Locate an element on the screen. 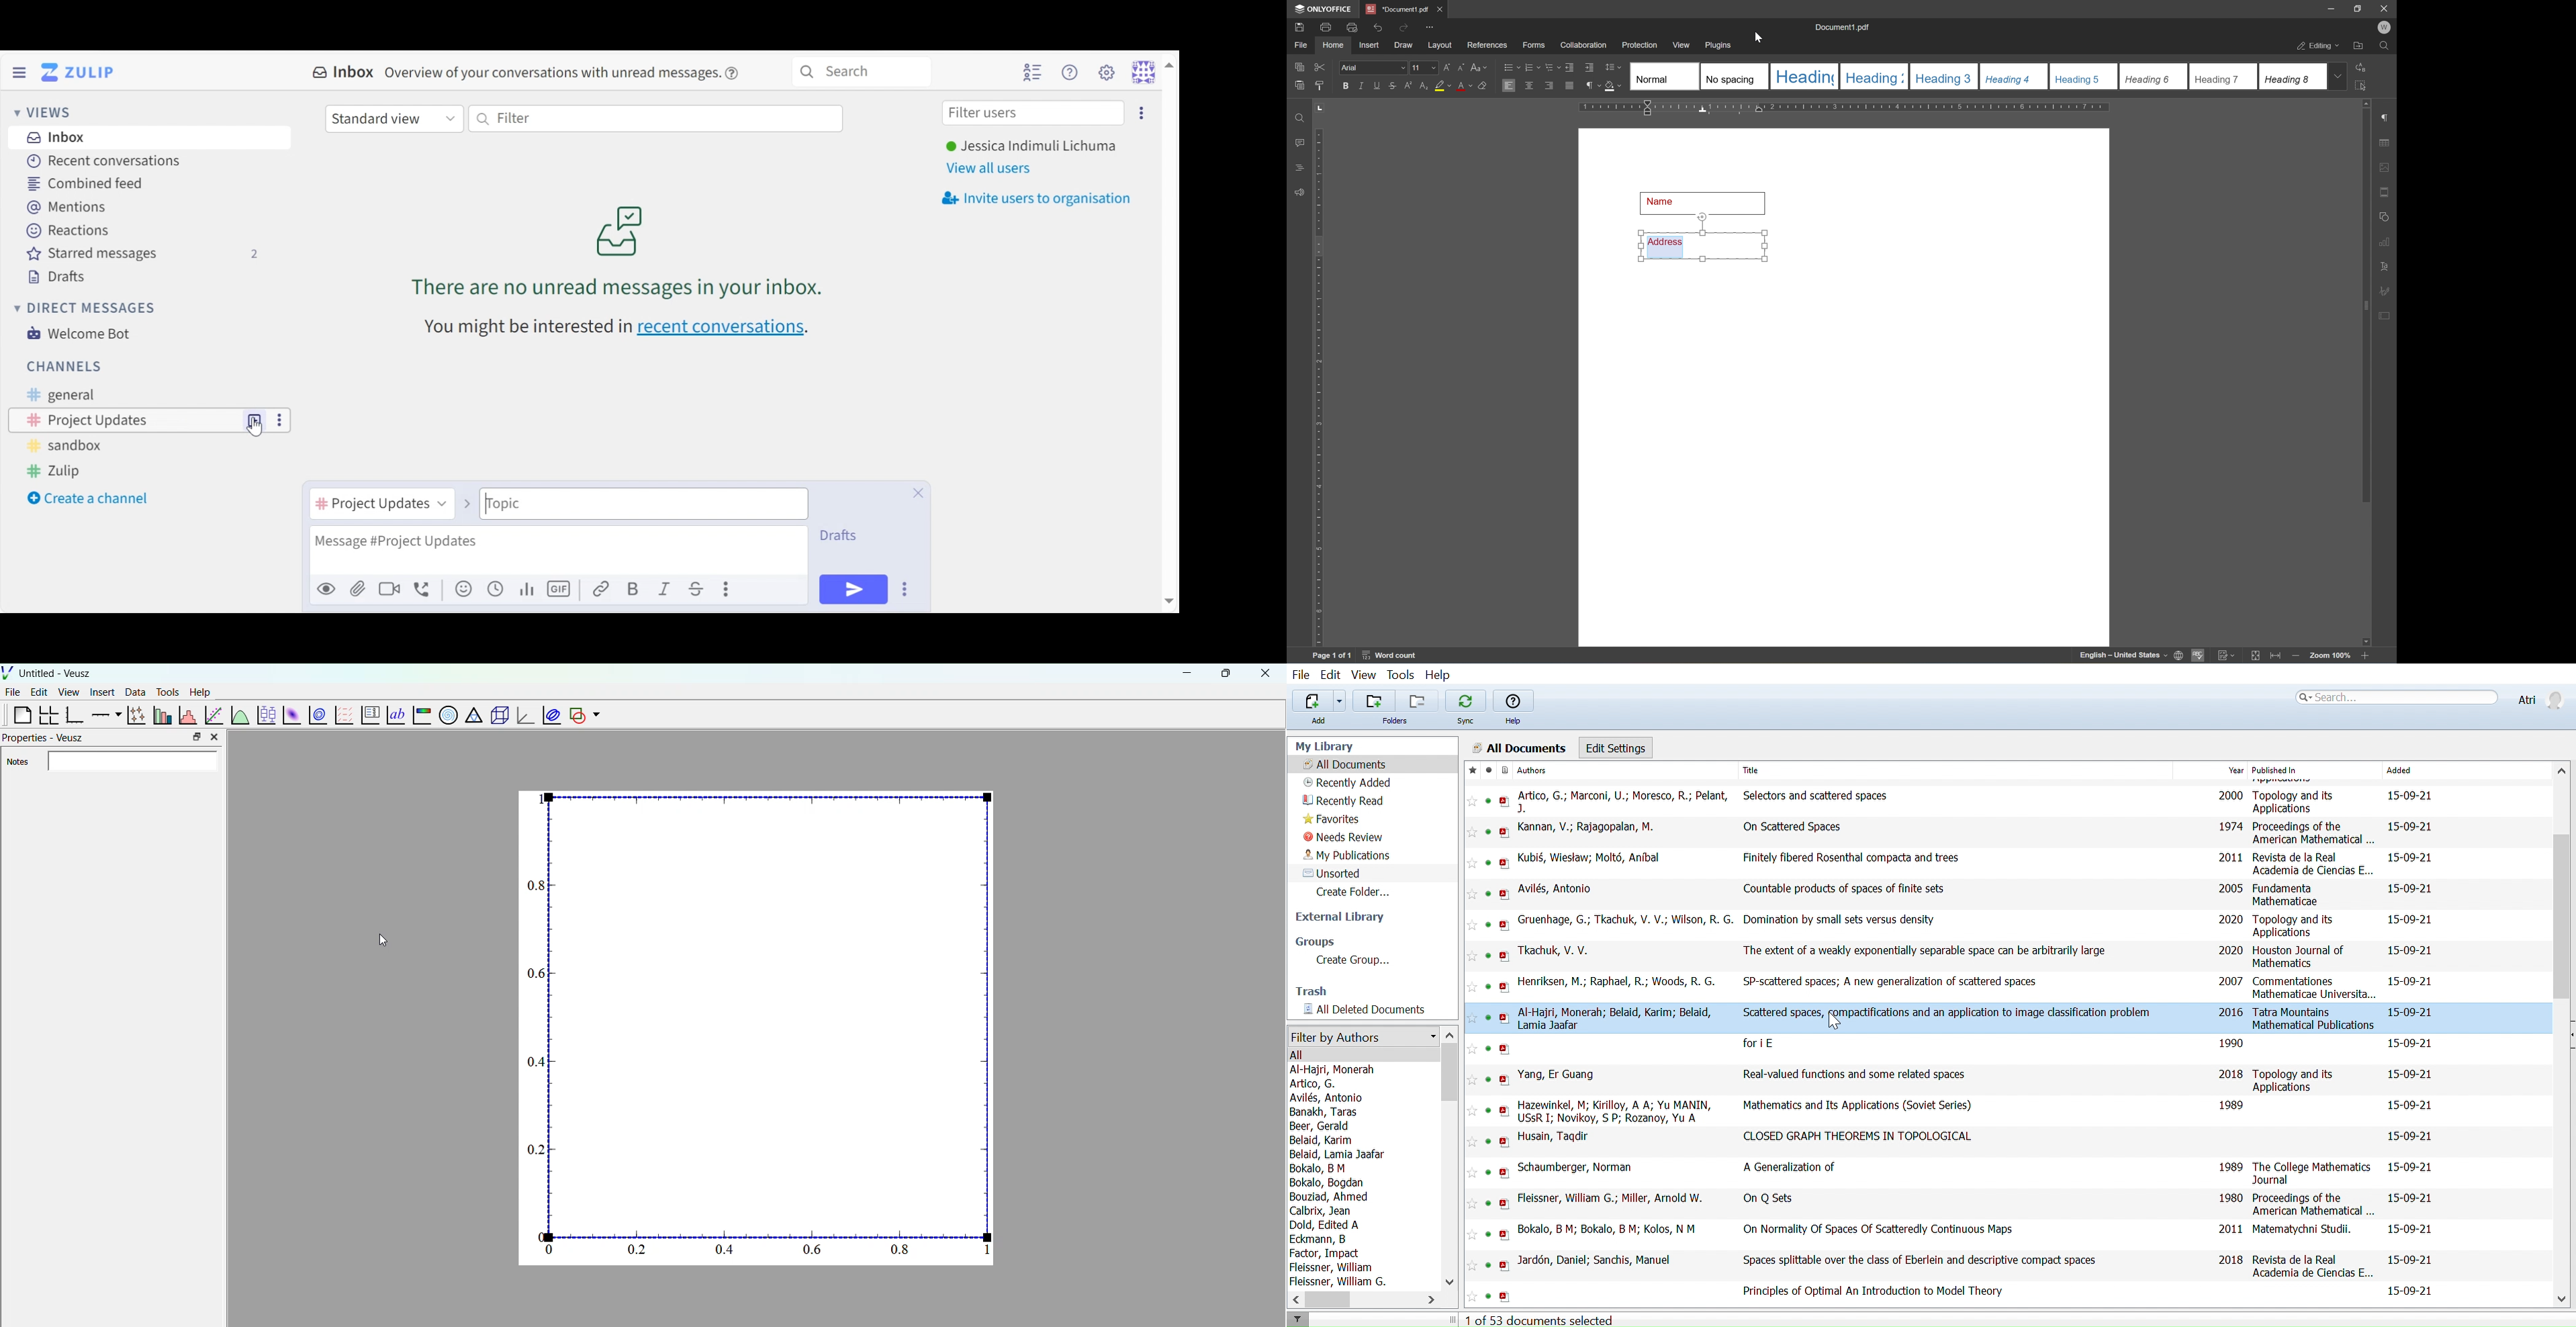 The height and width of the screenshot is (1344, 2576). Cursor is located at coordinates (257, 431).